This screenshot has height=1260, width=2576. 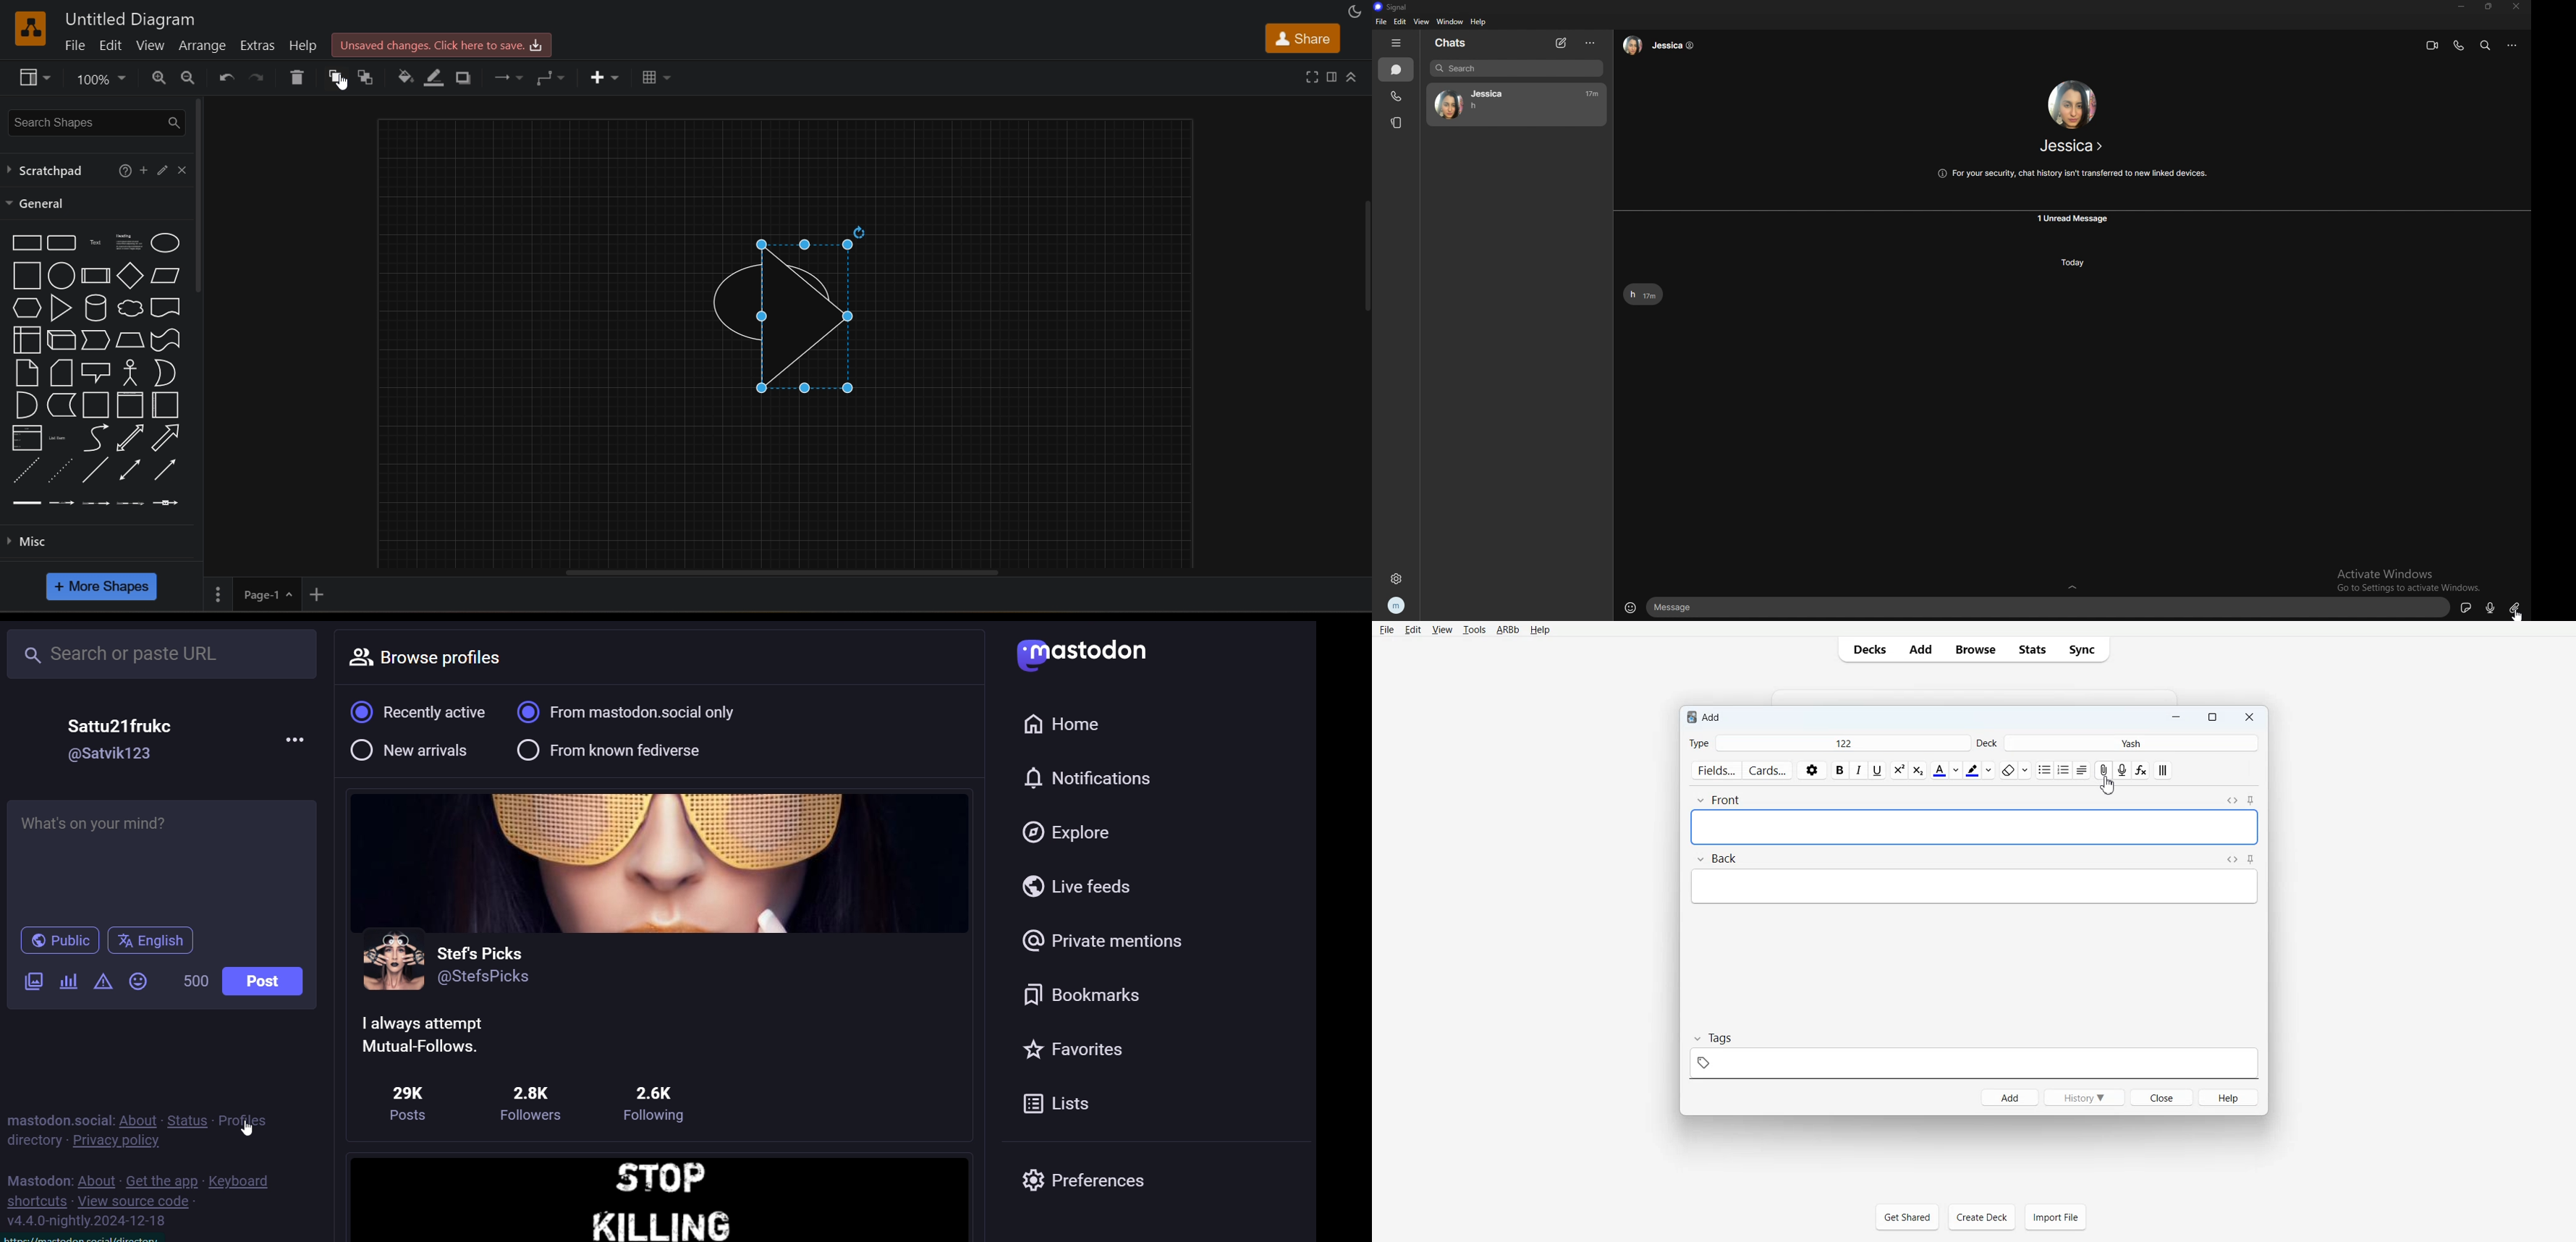 I want to click on Deck, so click(x=2117, y=743).